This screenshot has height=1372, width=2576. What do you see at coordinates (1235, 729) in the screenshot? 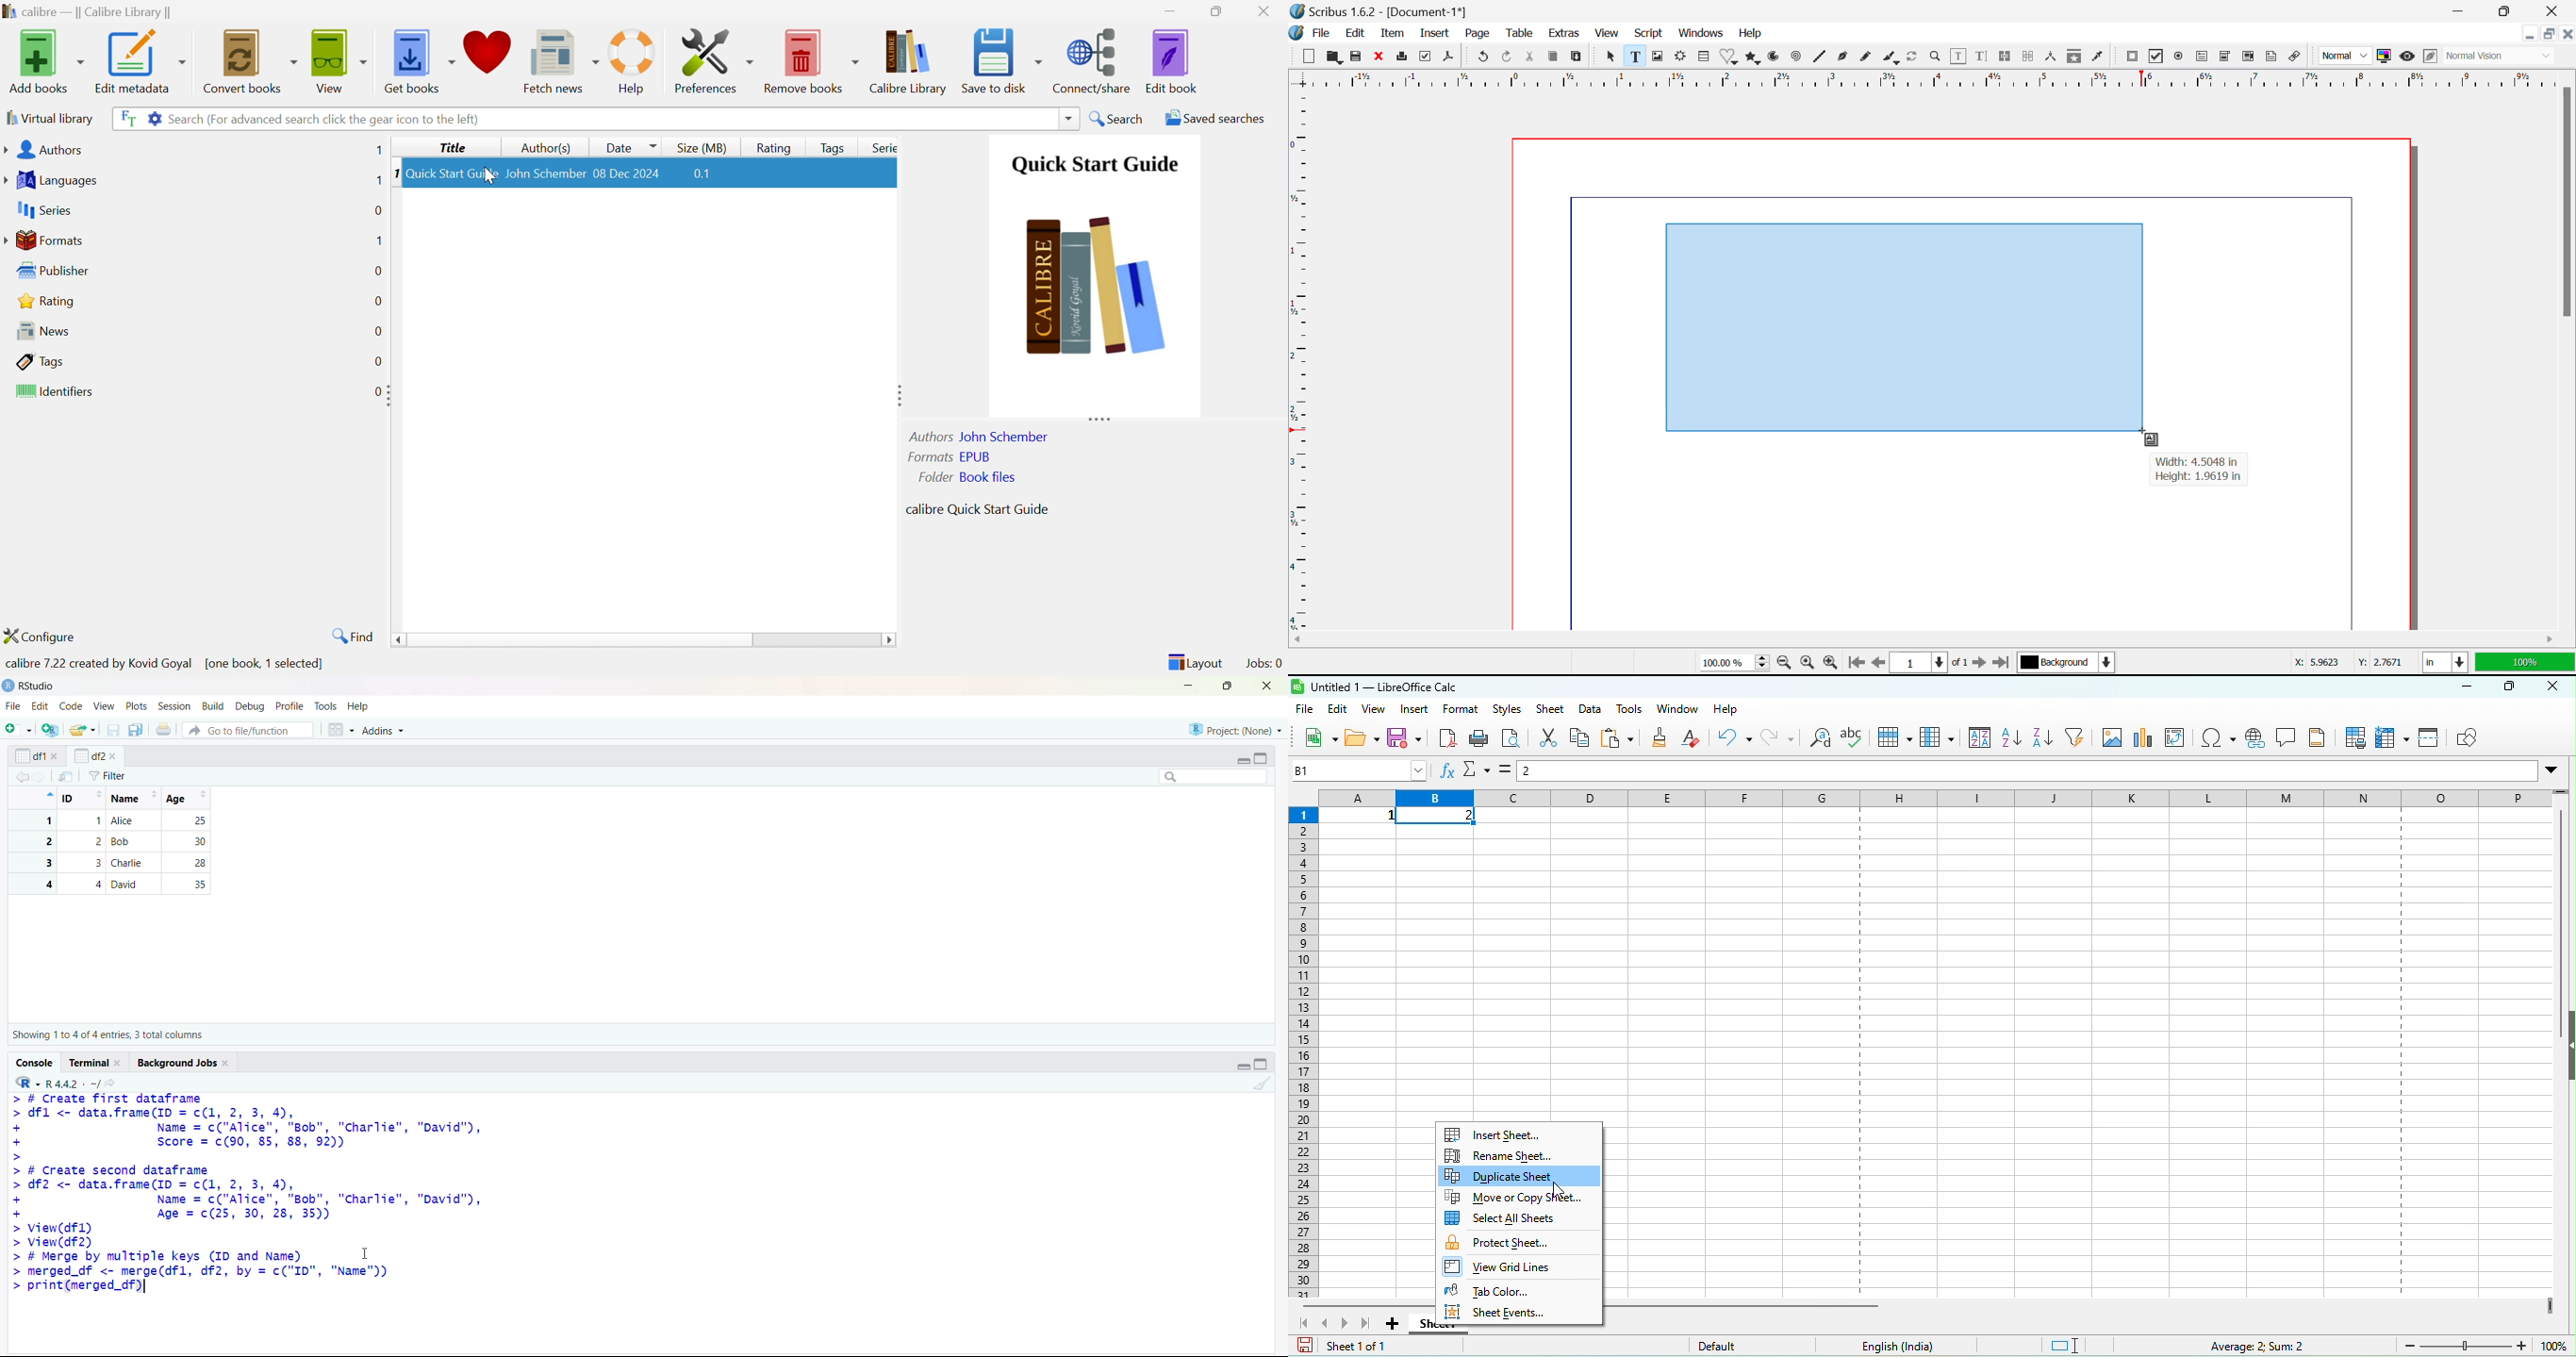
I see `project (none)` at bounding box center [1235, 729].